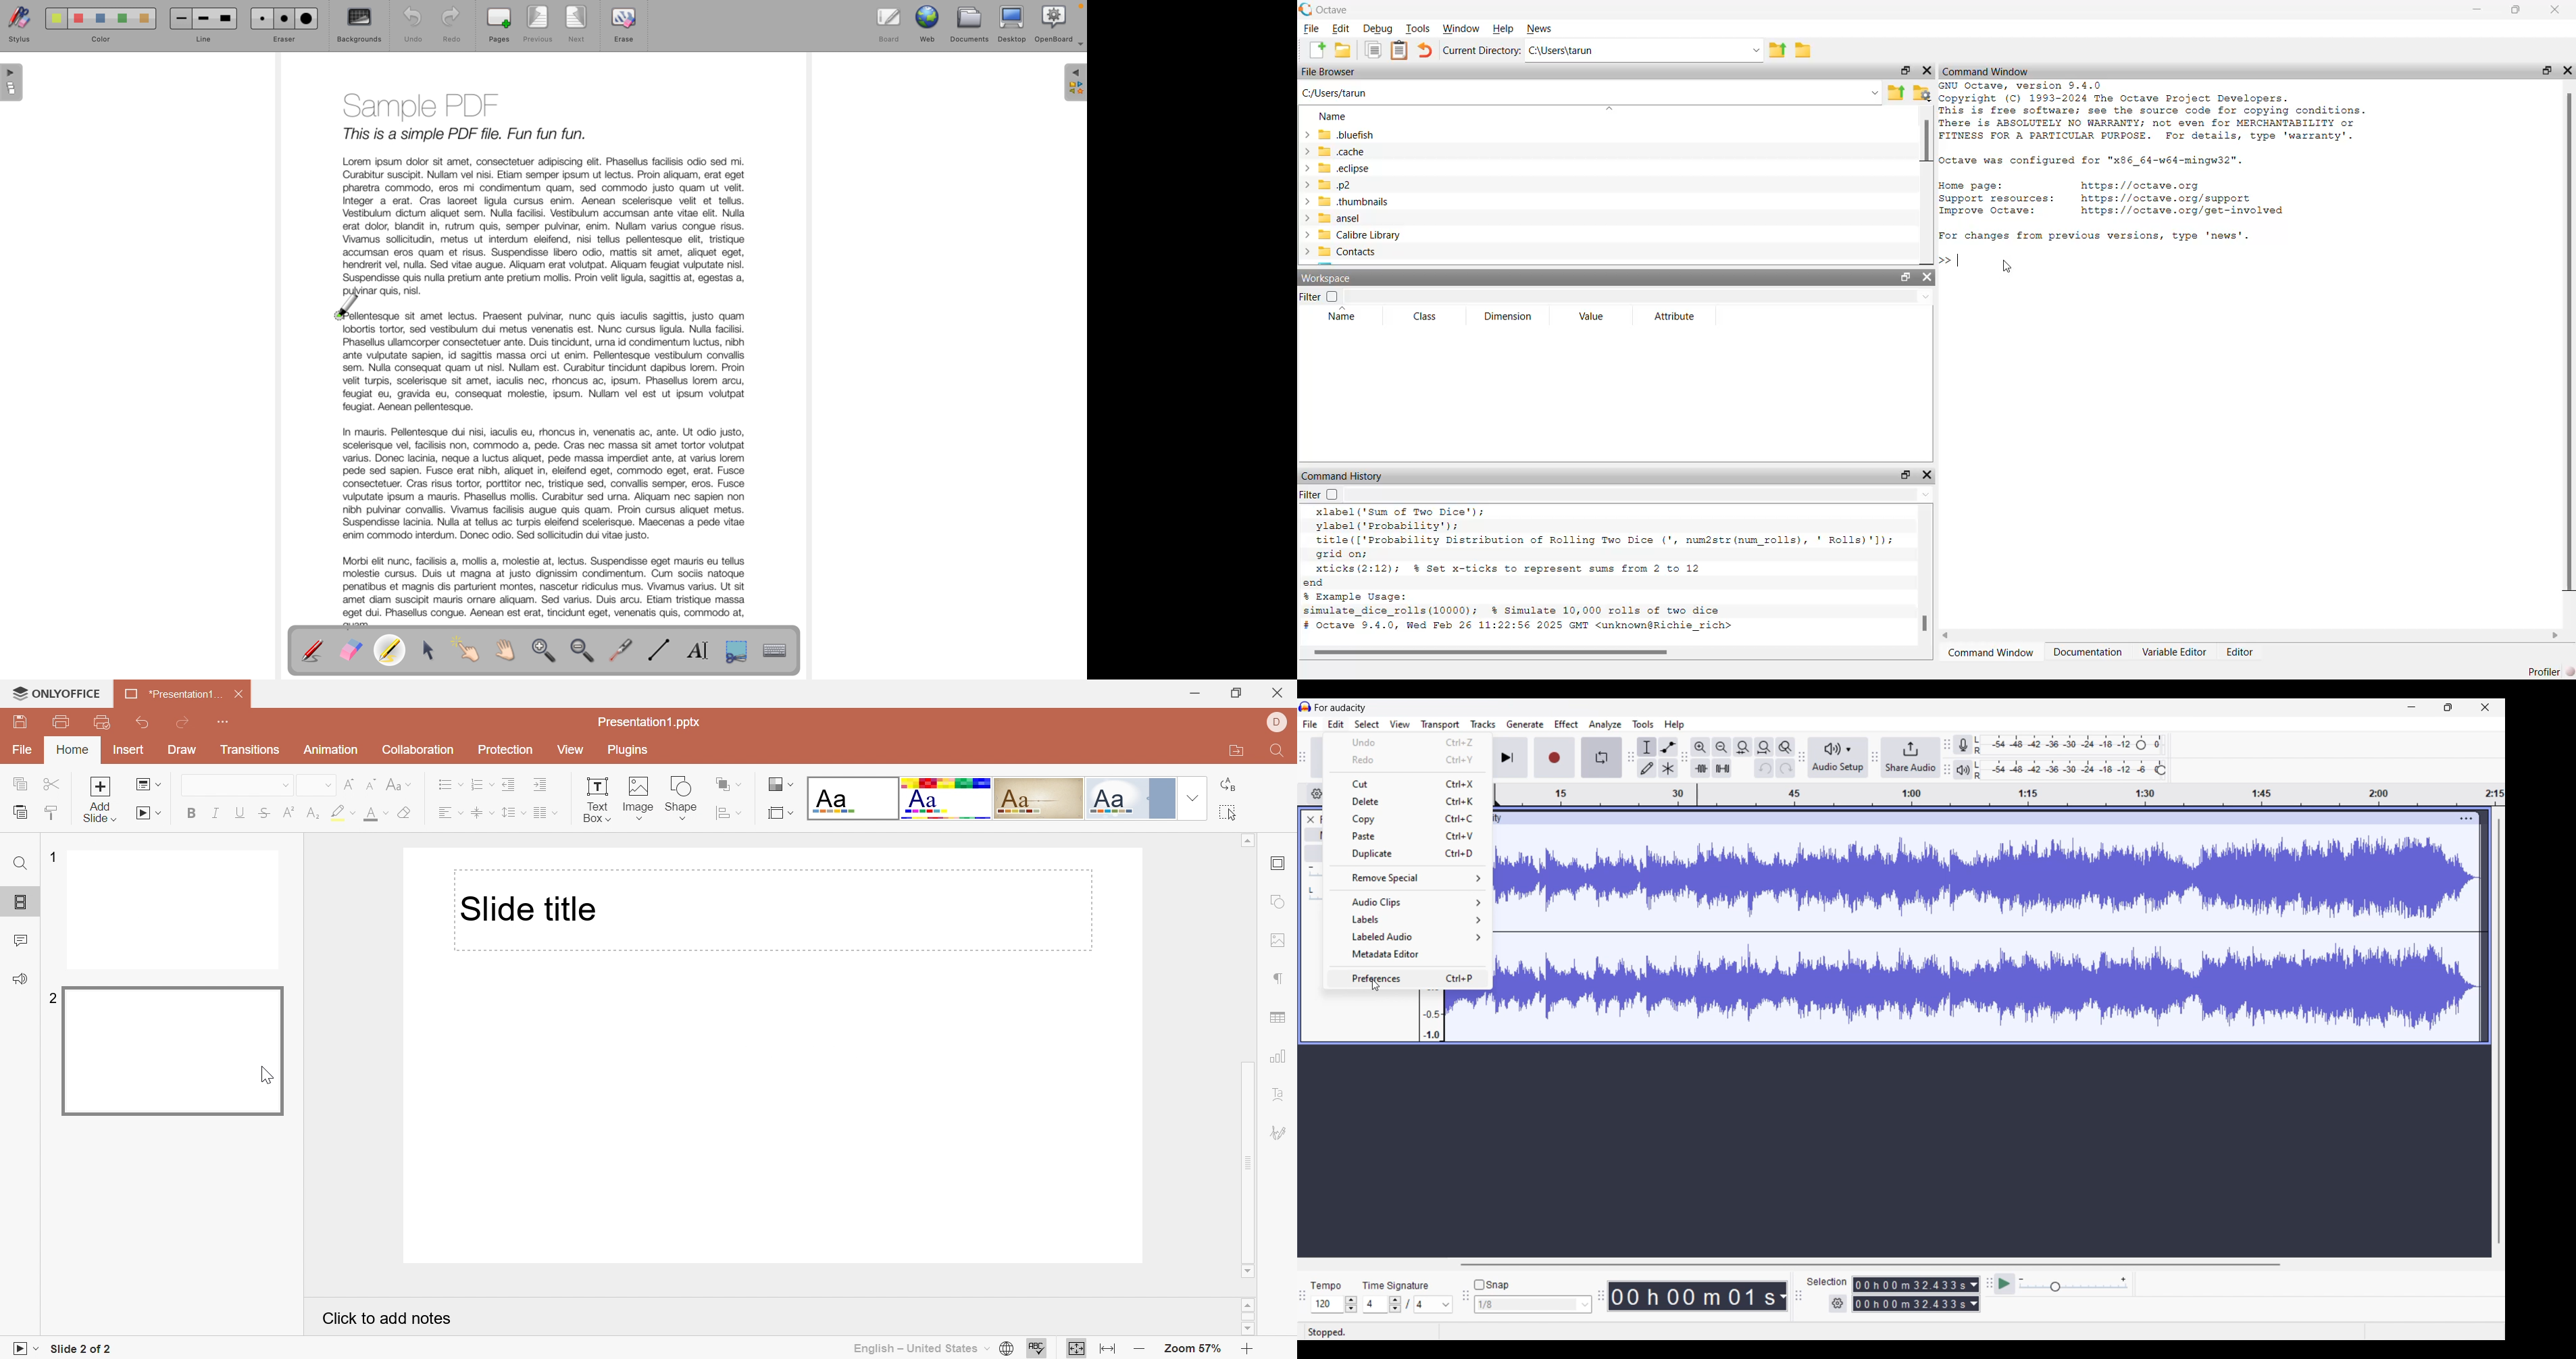 The height and width of the screenshot is (1372, 2576). What do you see at coordinates (1407, 937) in the screenshot?
I see `Labeled audio options` at bounding box center [1407, 937].